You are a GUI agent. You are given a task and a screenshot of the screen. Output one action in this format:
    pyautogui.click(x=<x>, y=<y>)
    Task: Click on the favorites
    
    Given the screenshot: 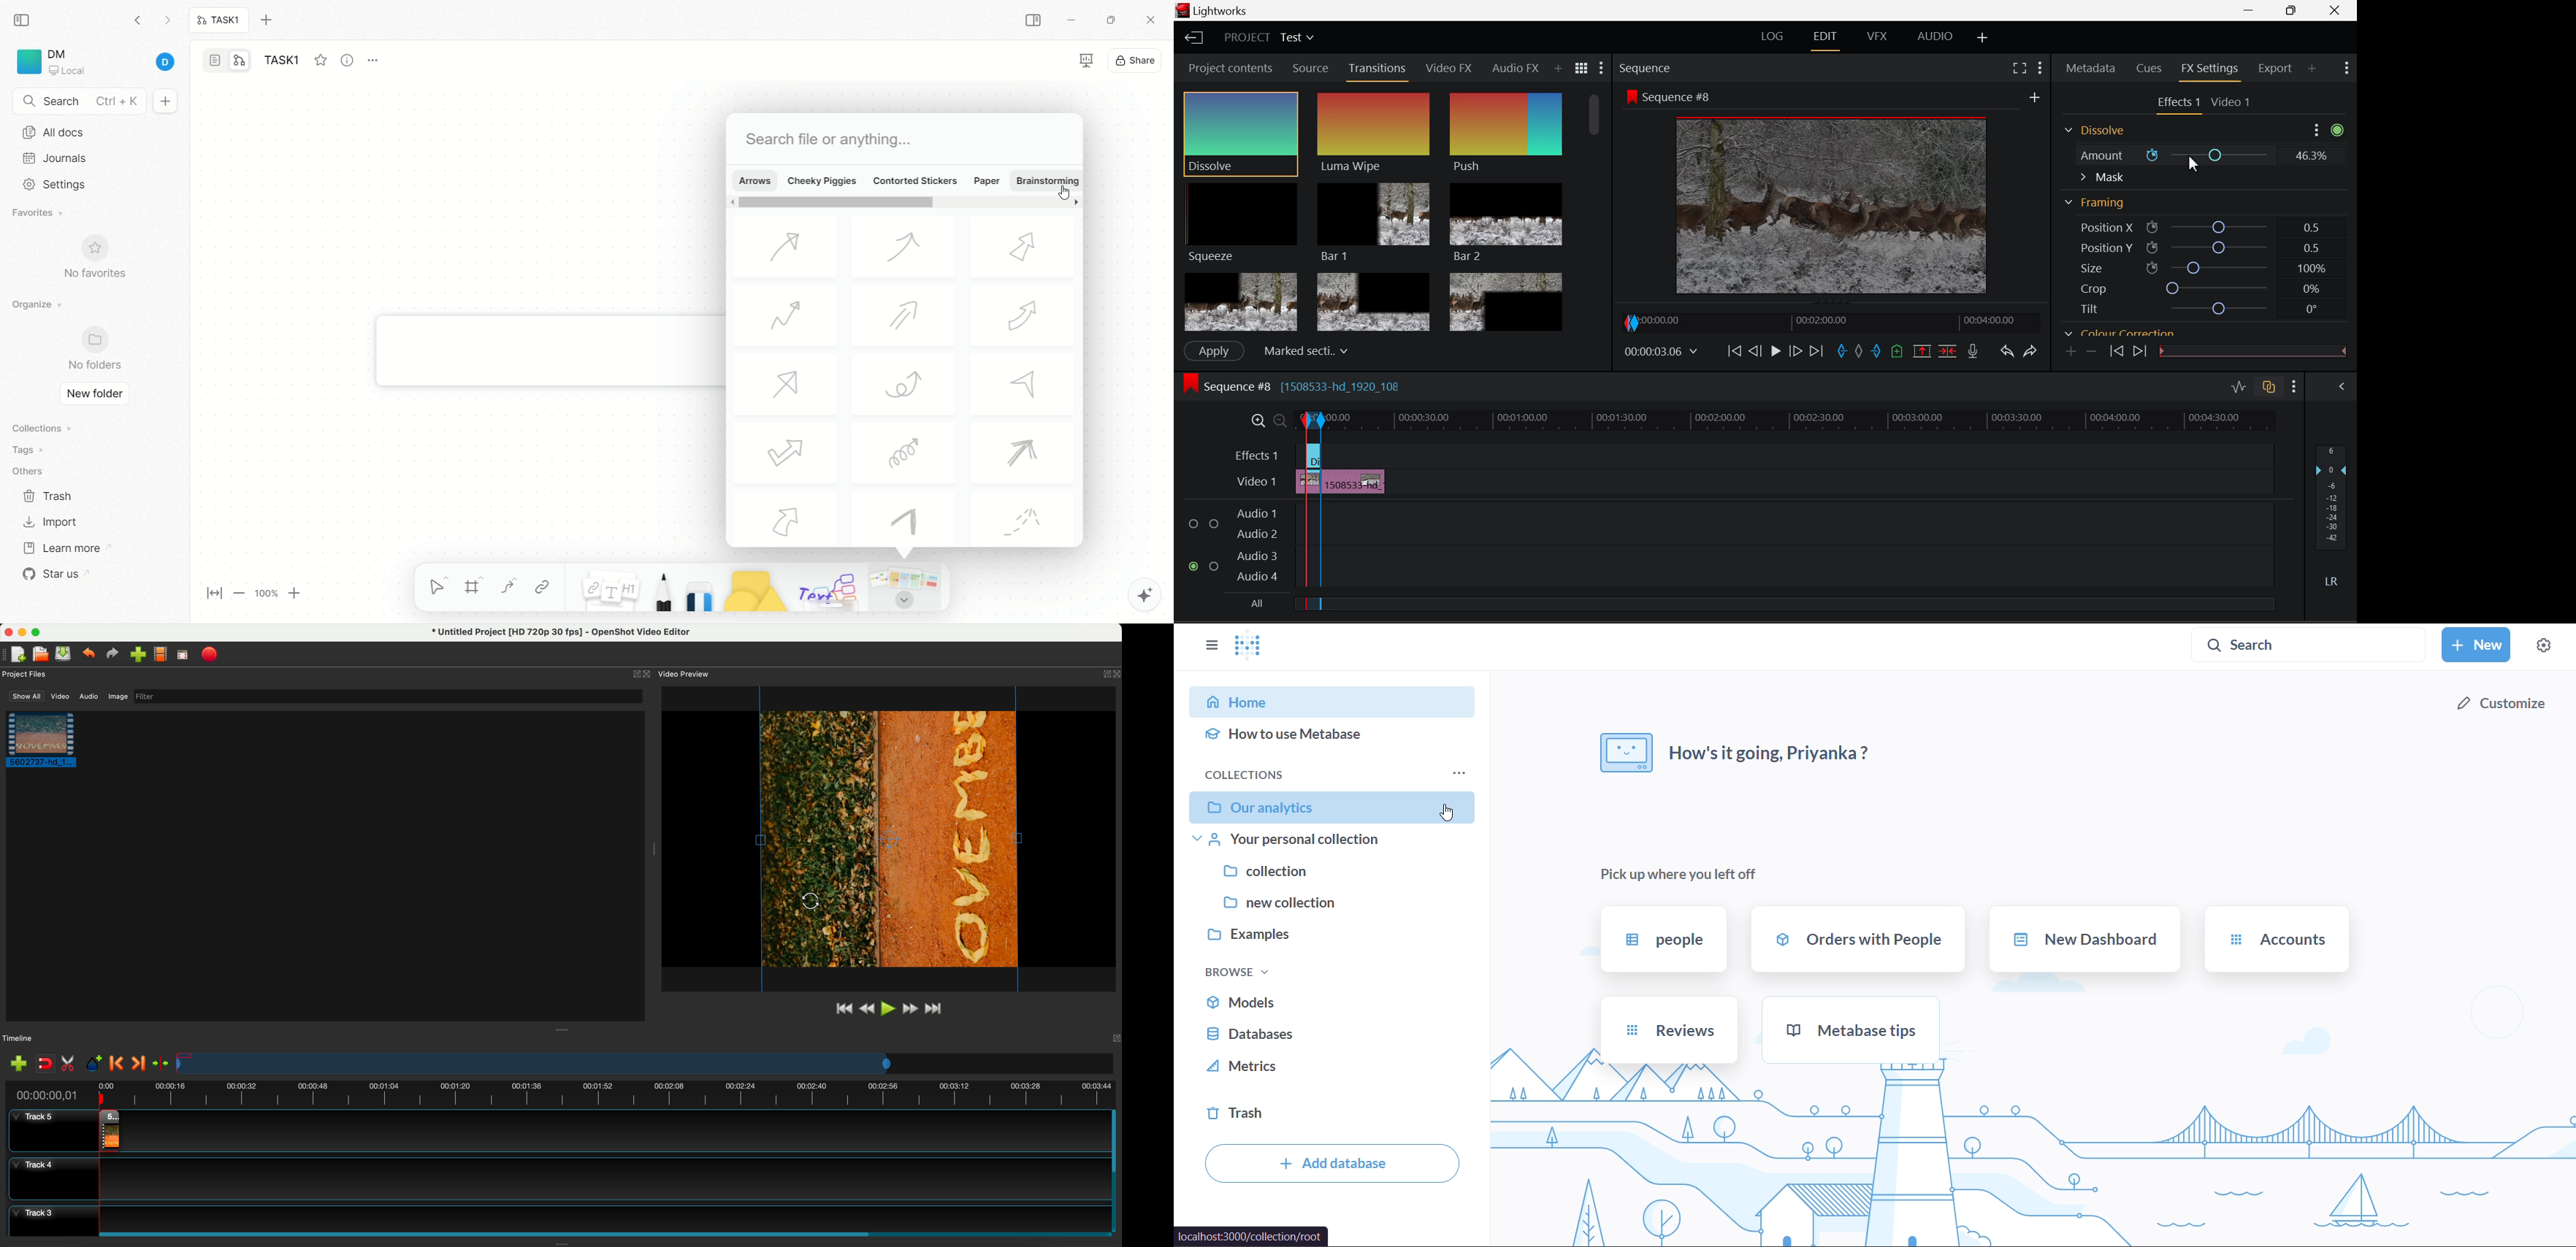 What is the action you would take?
    pyautogui.click(x=40, y=214)
    